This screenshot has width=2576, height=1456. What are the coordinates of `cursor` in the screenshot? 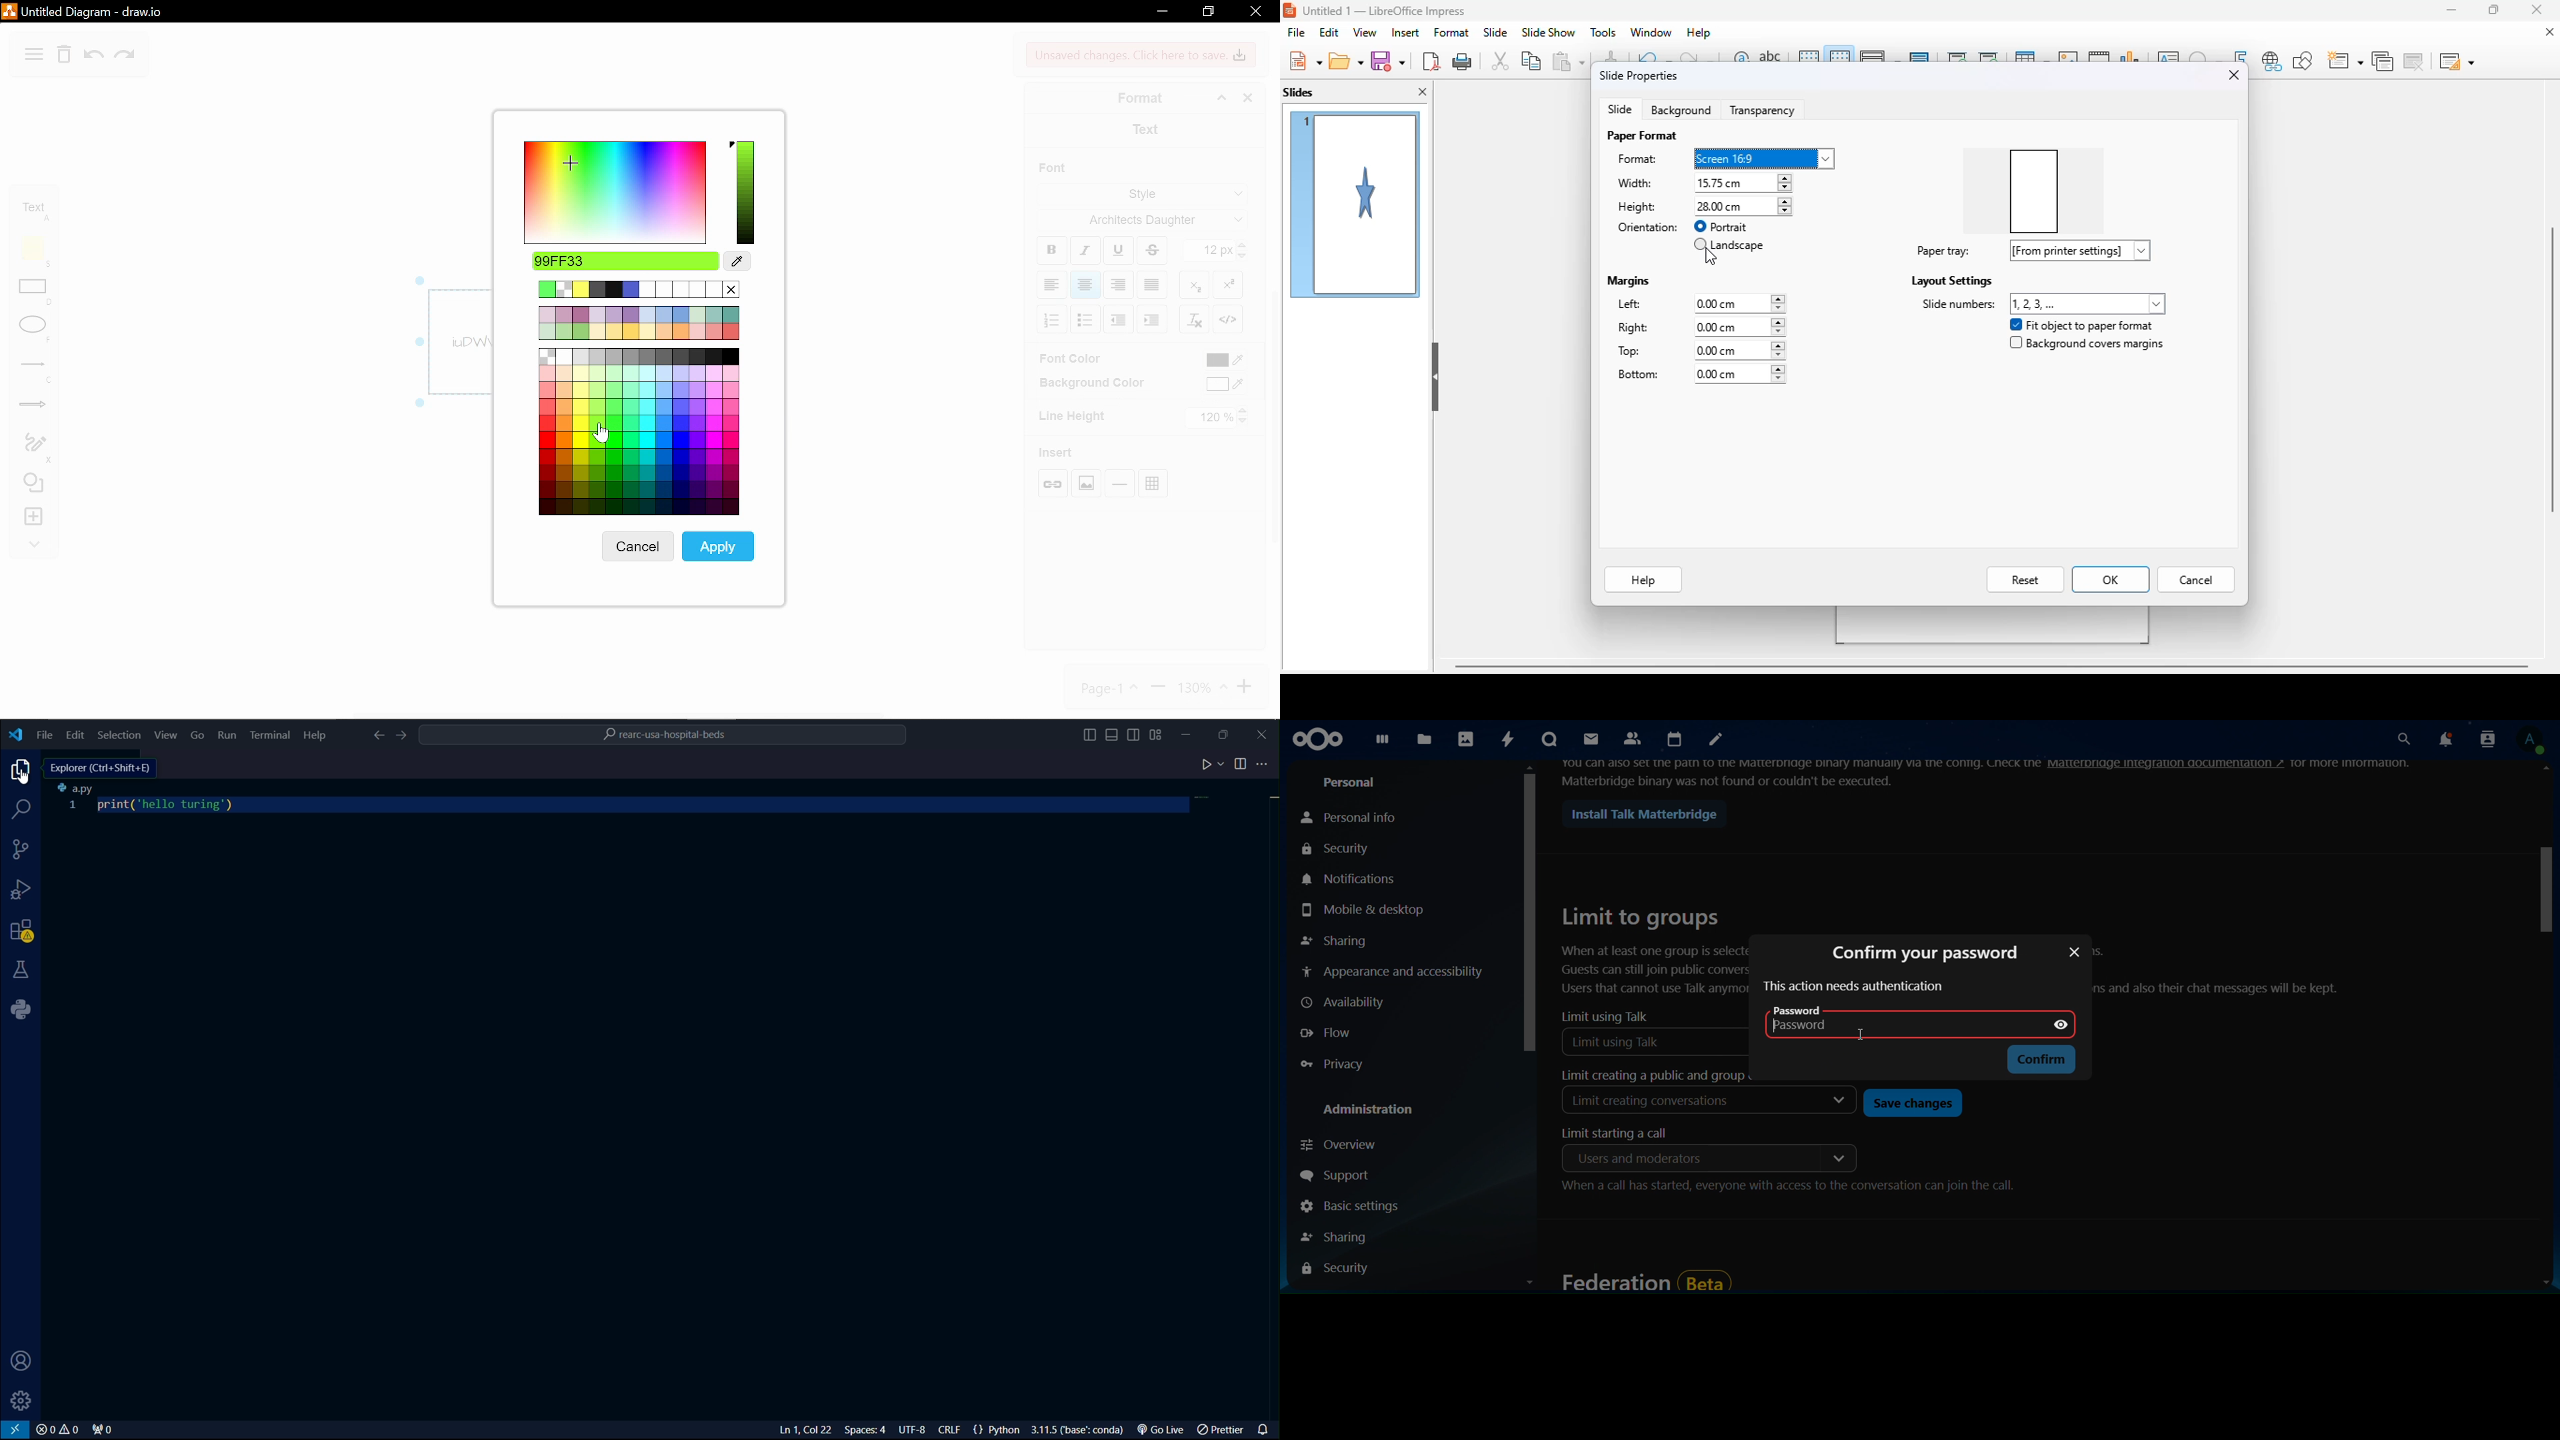 It's located at (1711, 257).